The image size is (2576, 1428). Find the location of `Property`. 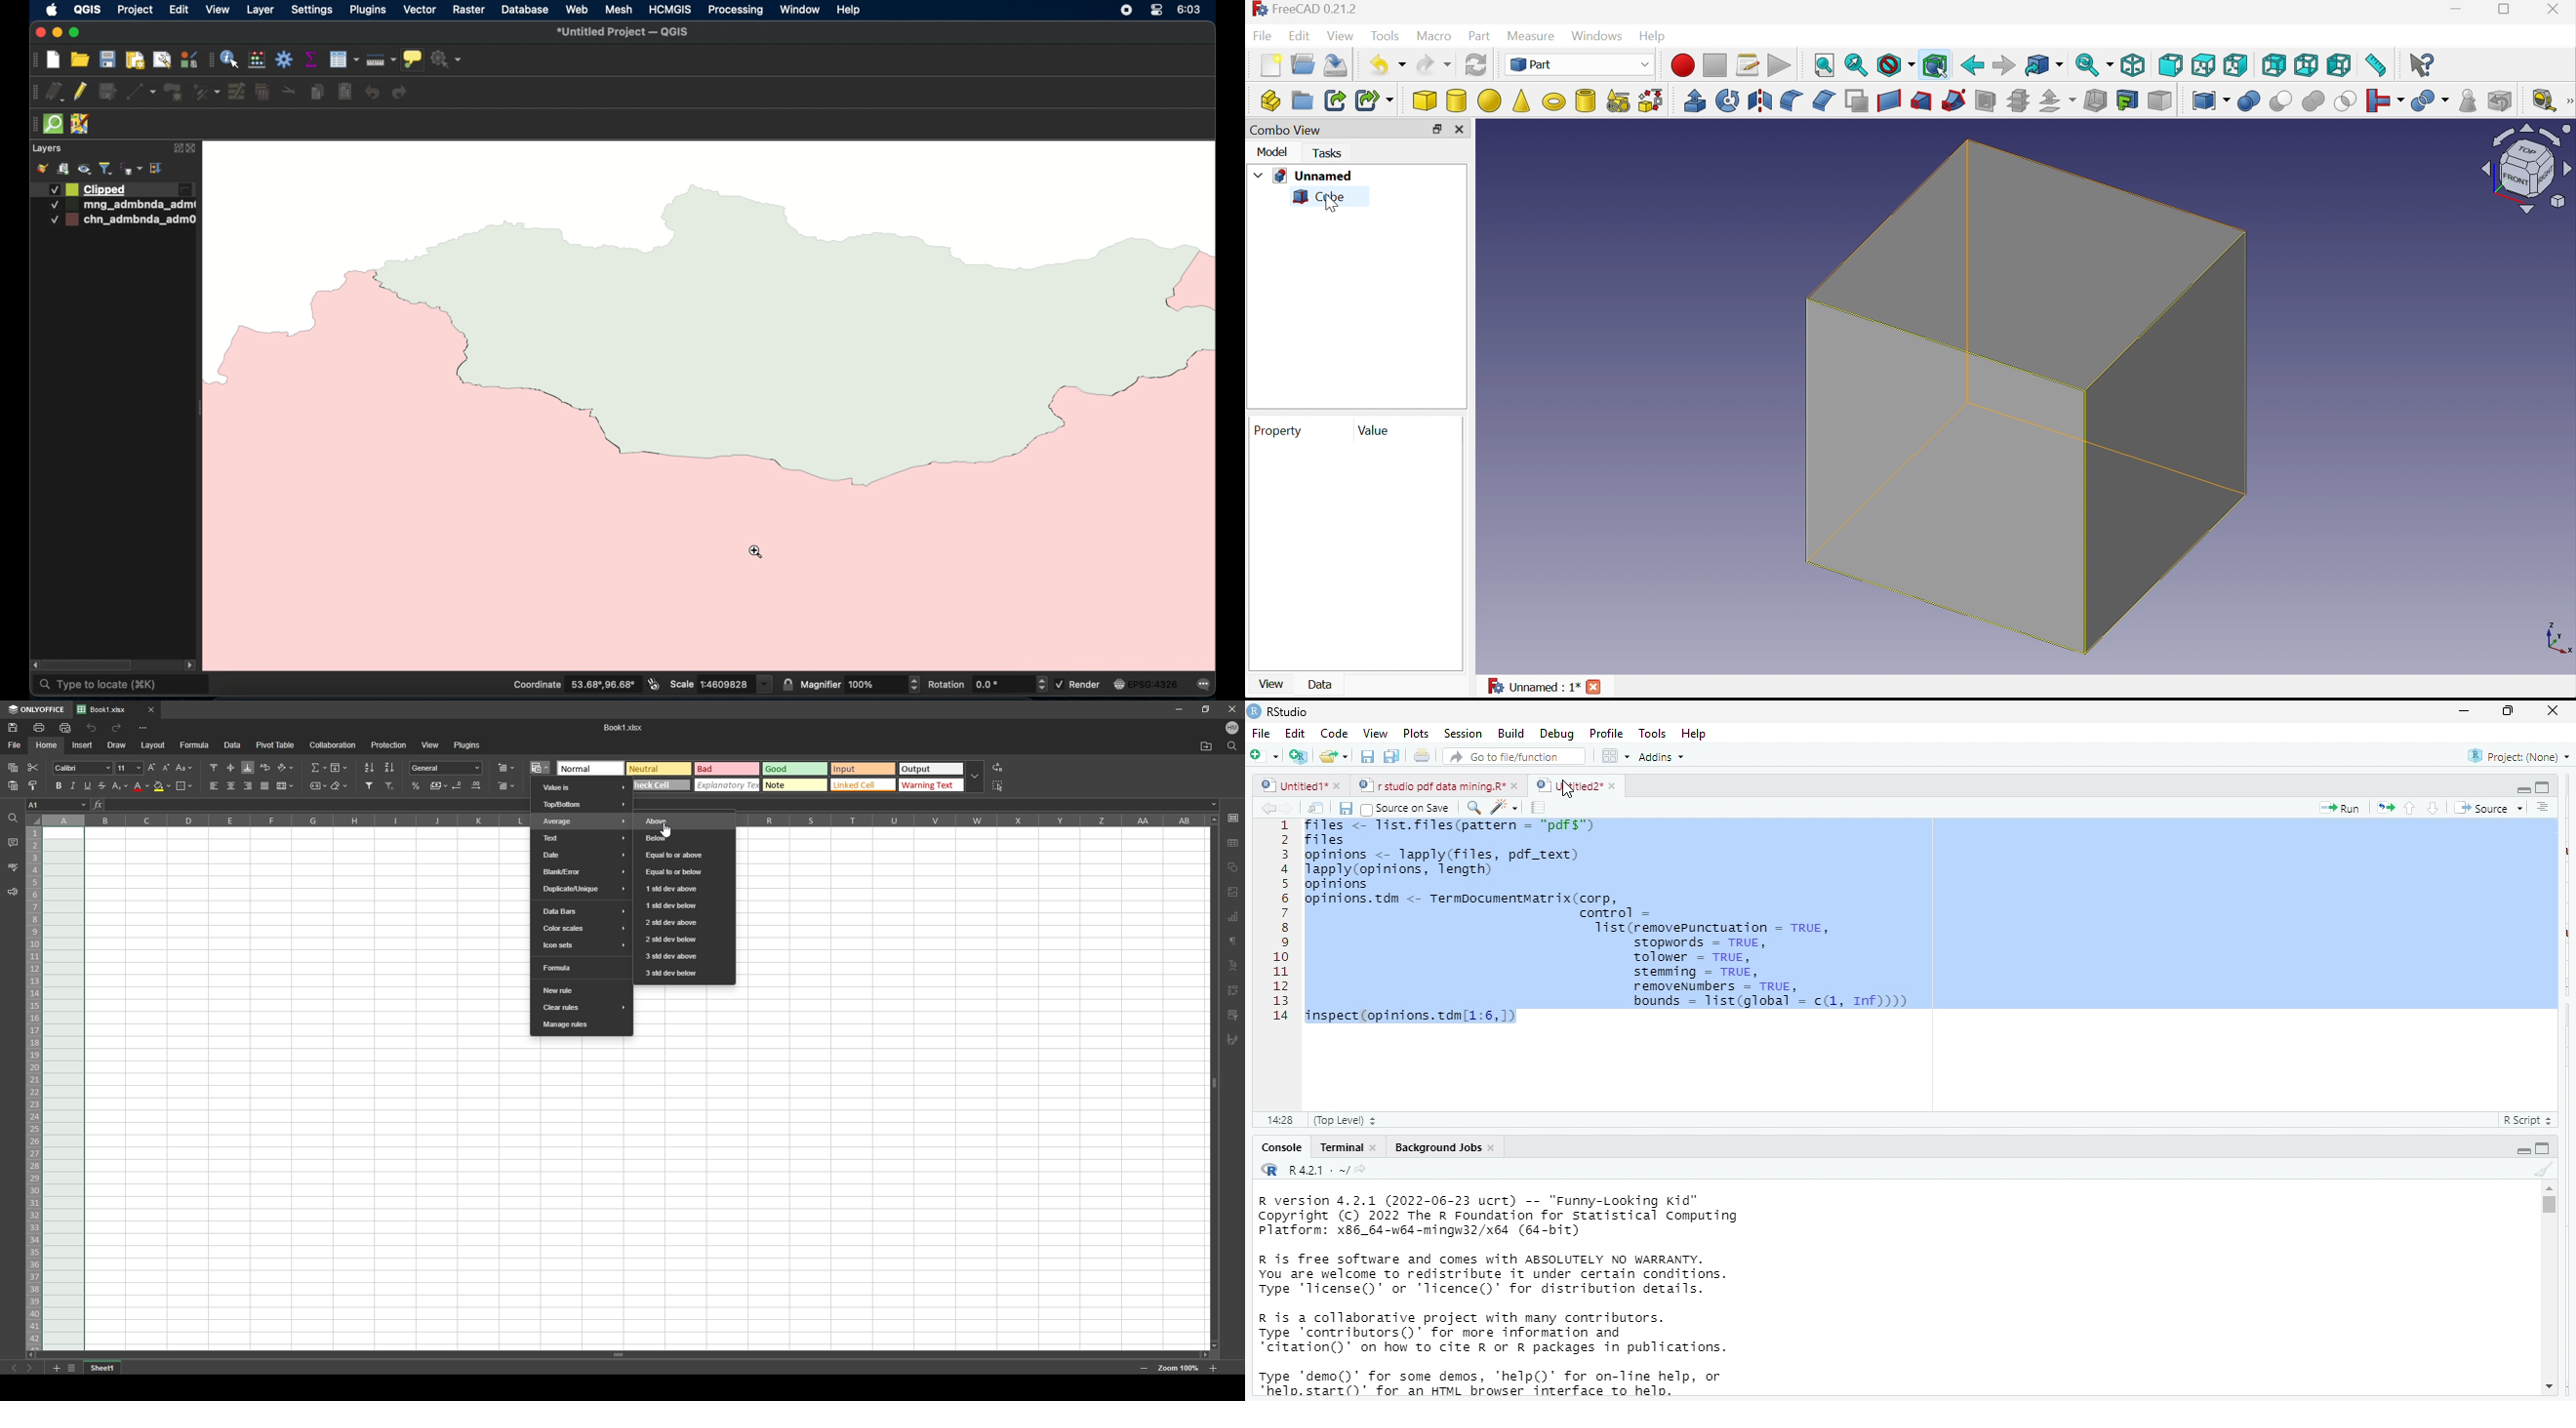

Property is located at coordinates (1278, 429).